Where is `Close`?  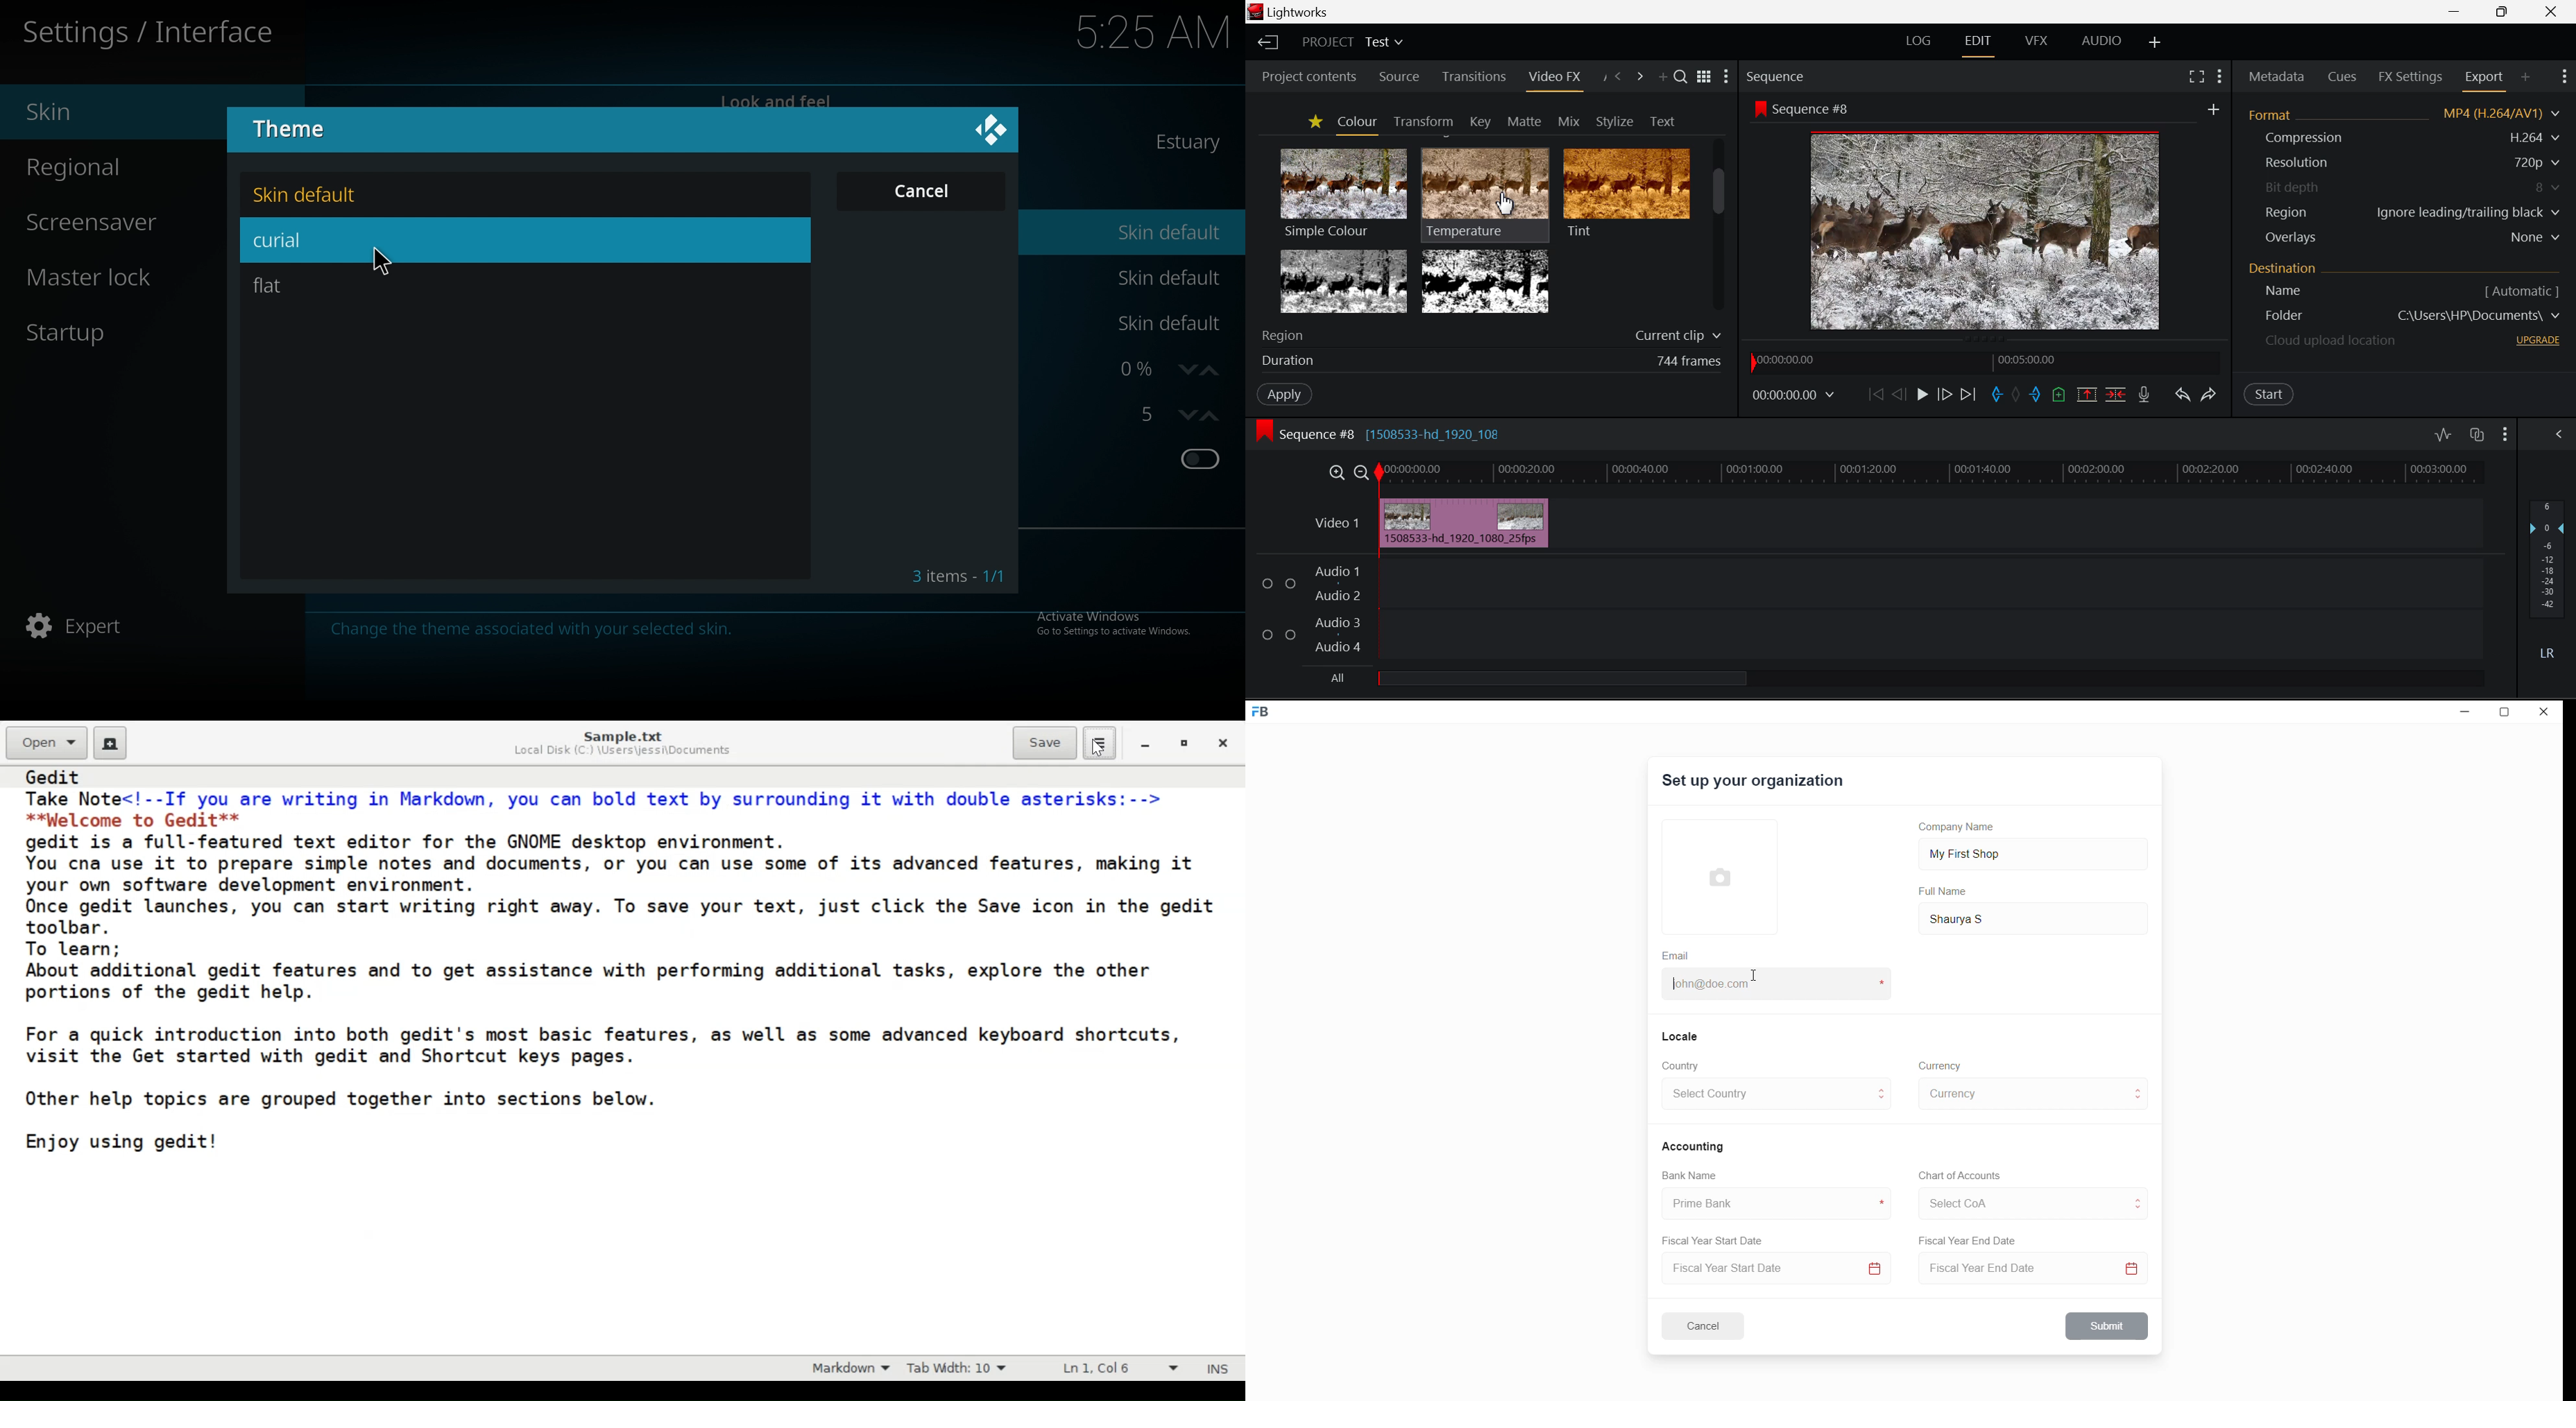 Close is located at coordinates (2551, 10).